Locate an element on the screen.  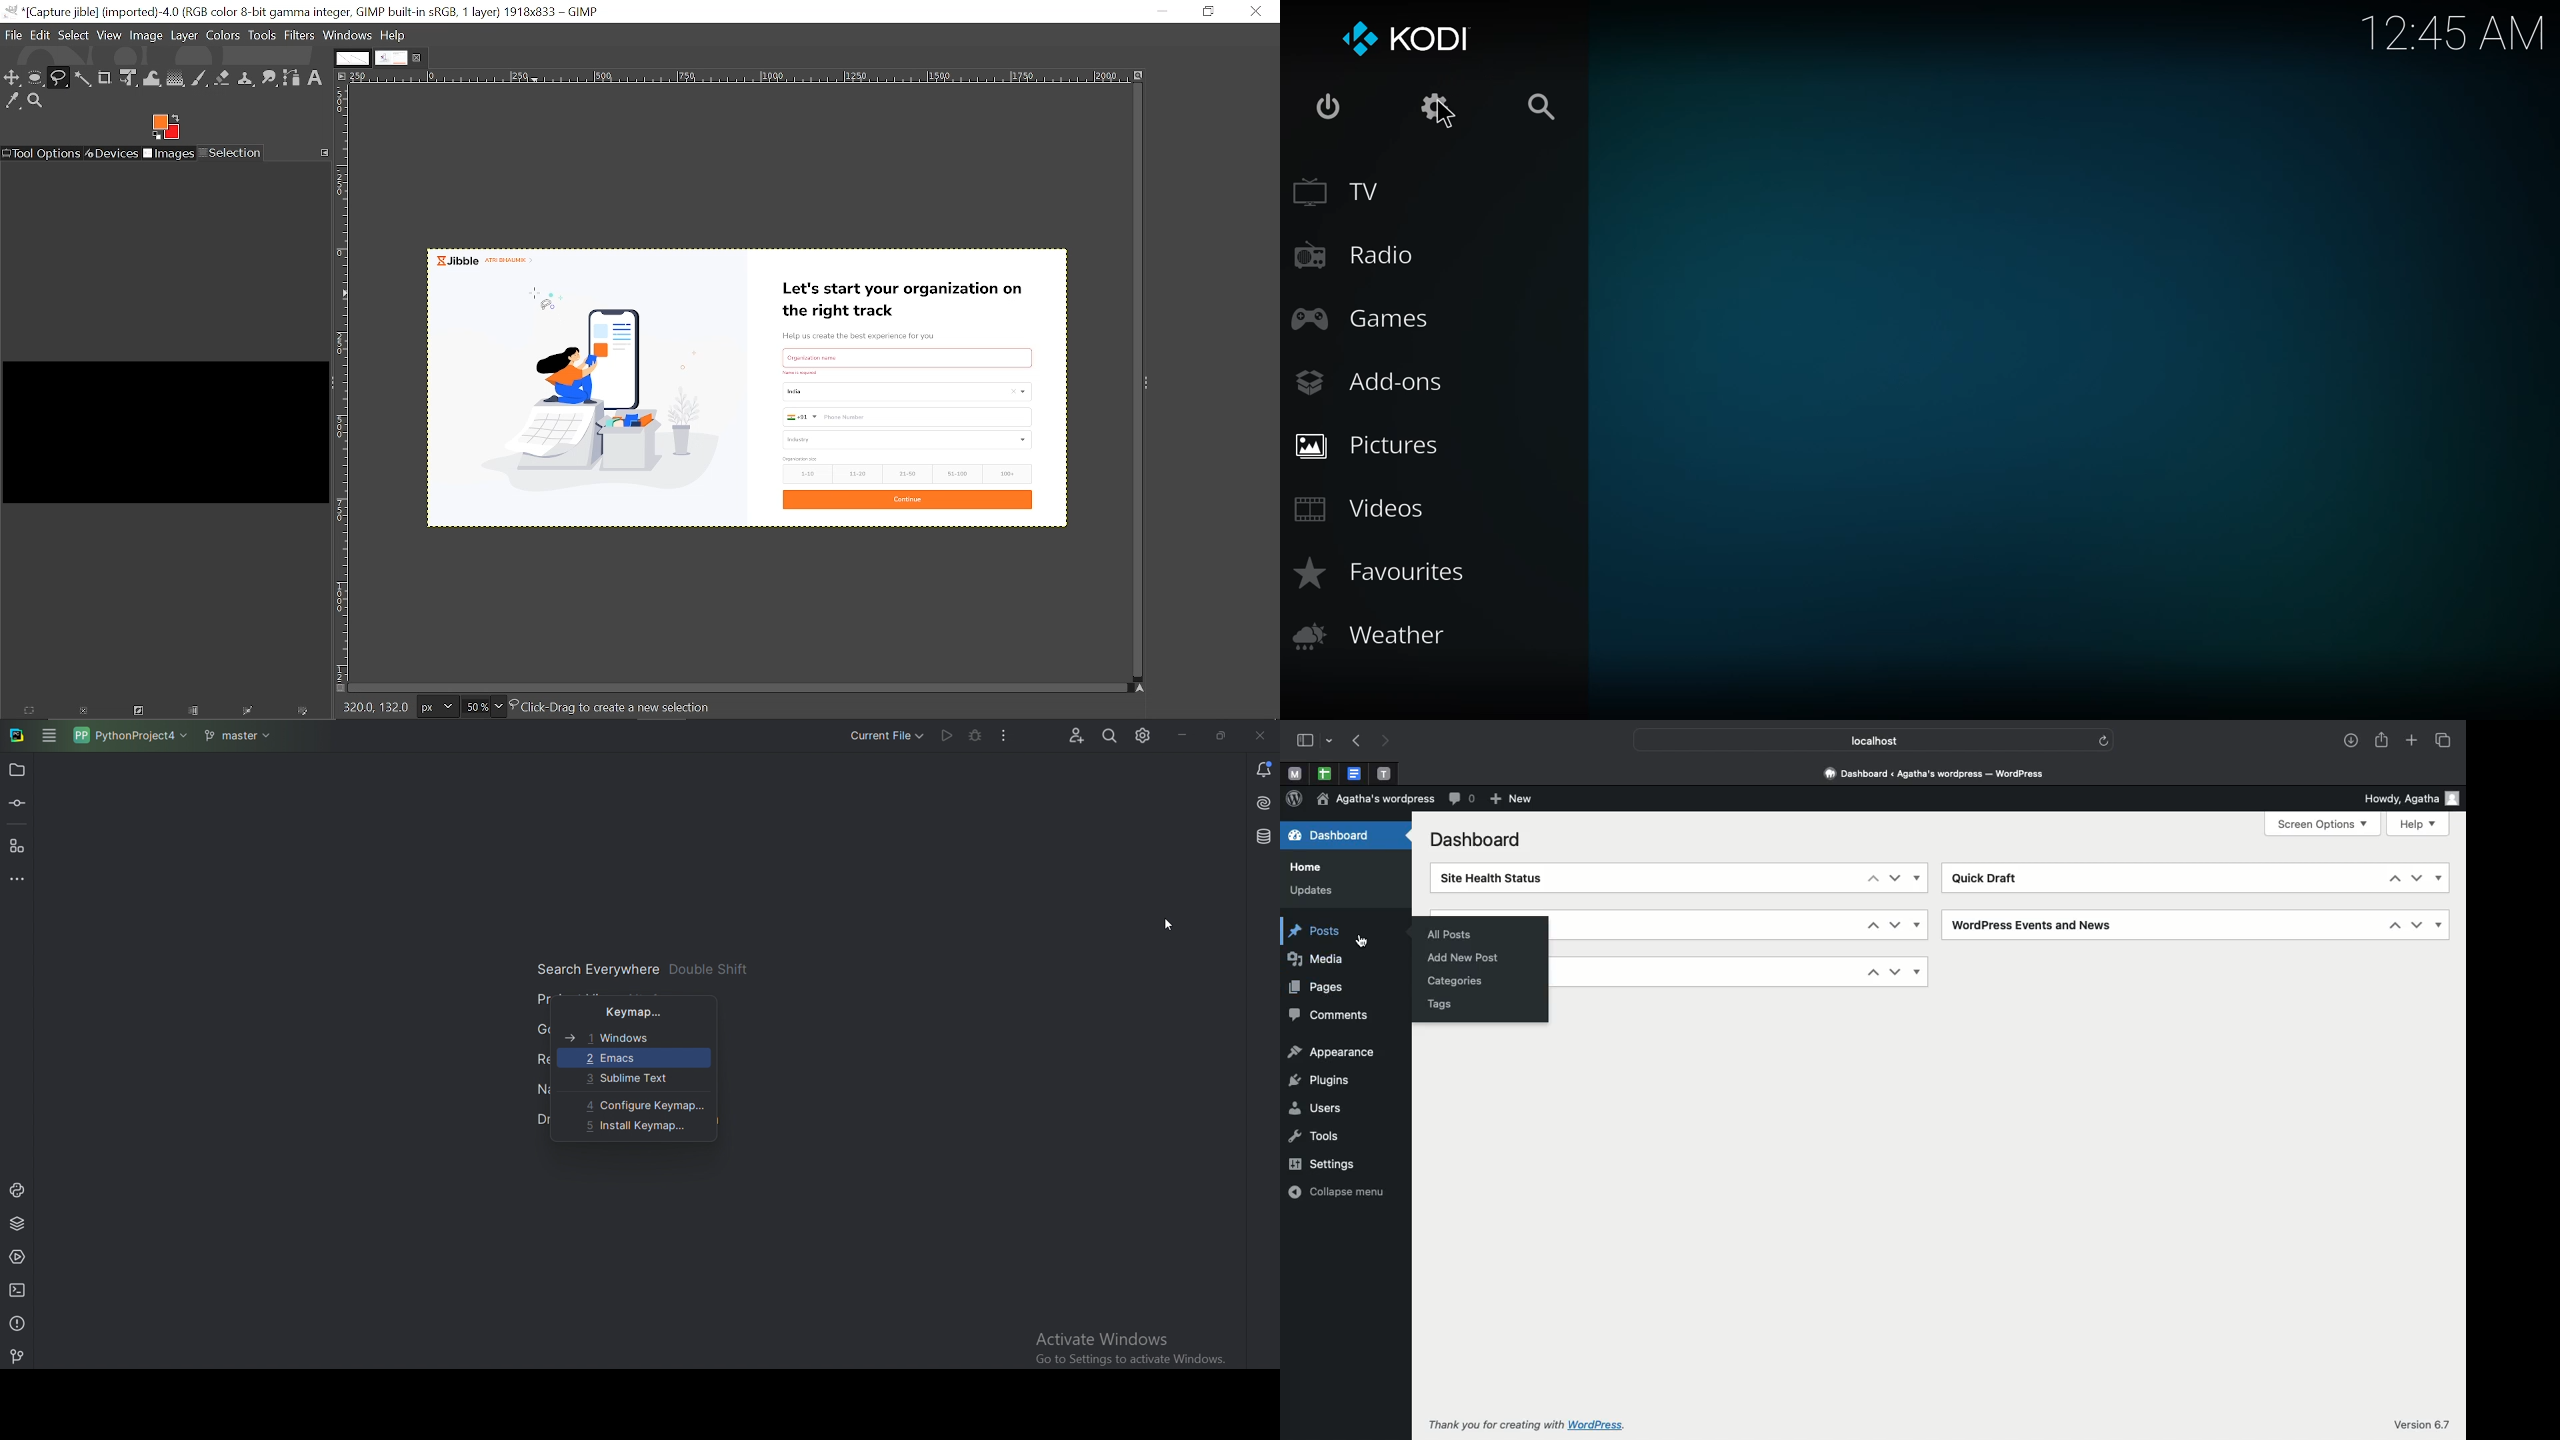
Current image is located at coordinates (747, 393).